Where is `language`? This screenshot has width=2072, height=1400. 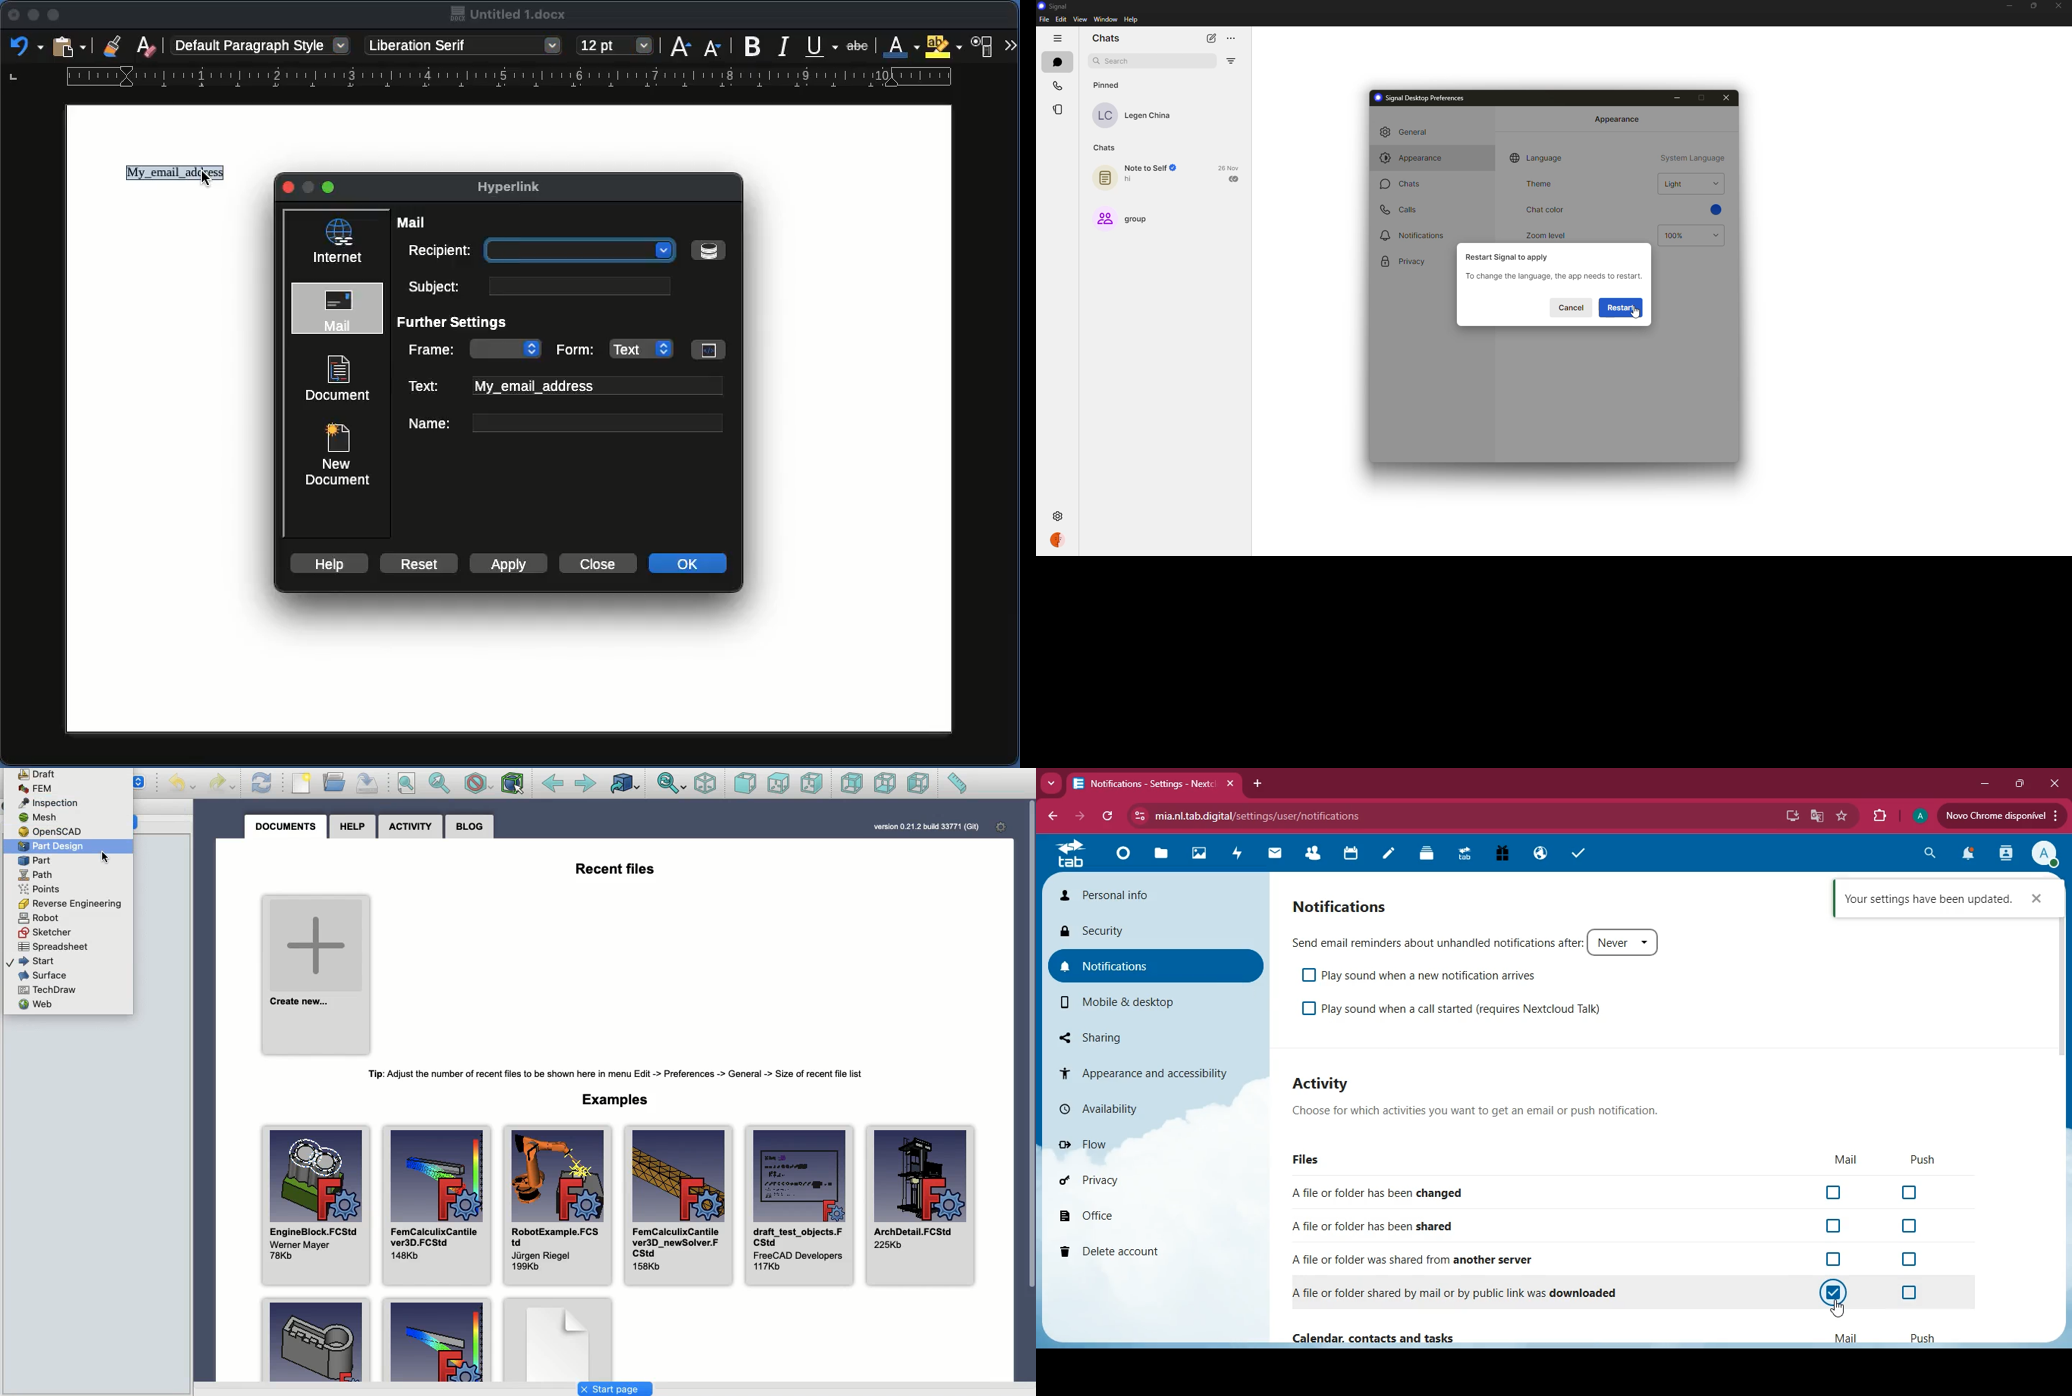
language is located at coordinates (1537, 158).